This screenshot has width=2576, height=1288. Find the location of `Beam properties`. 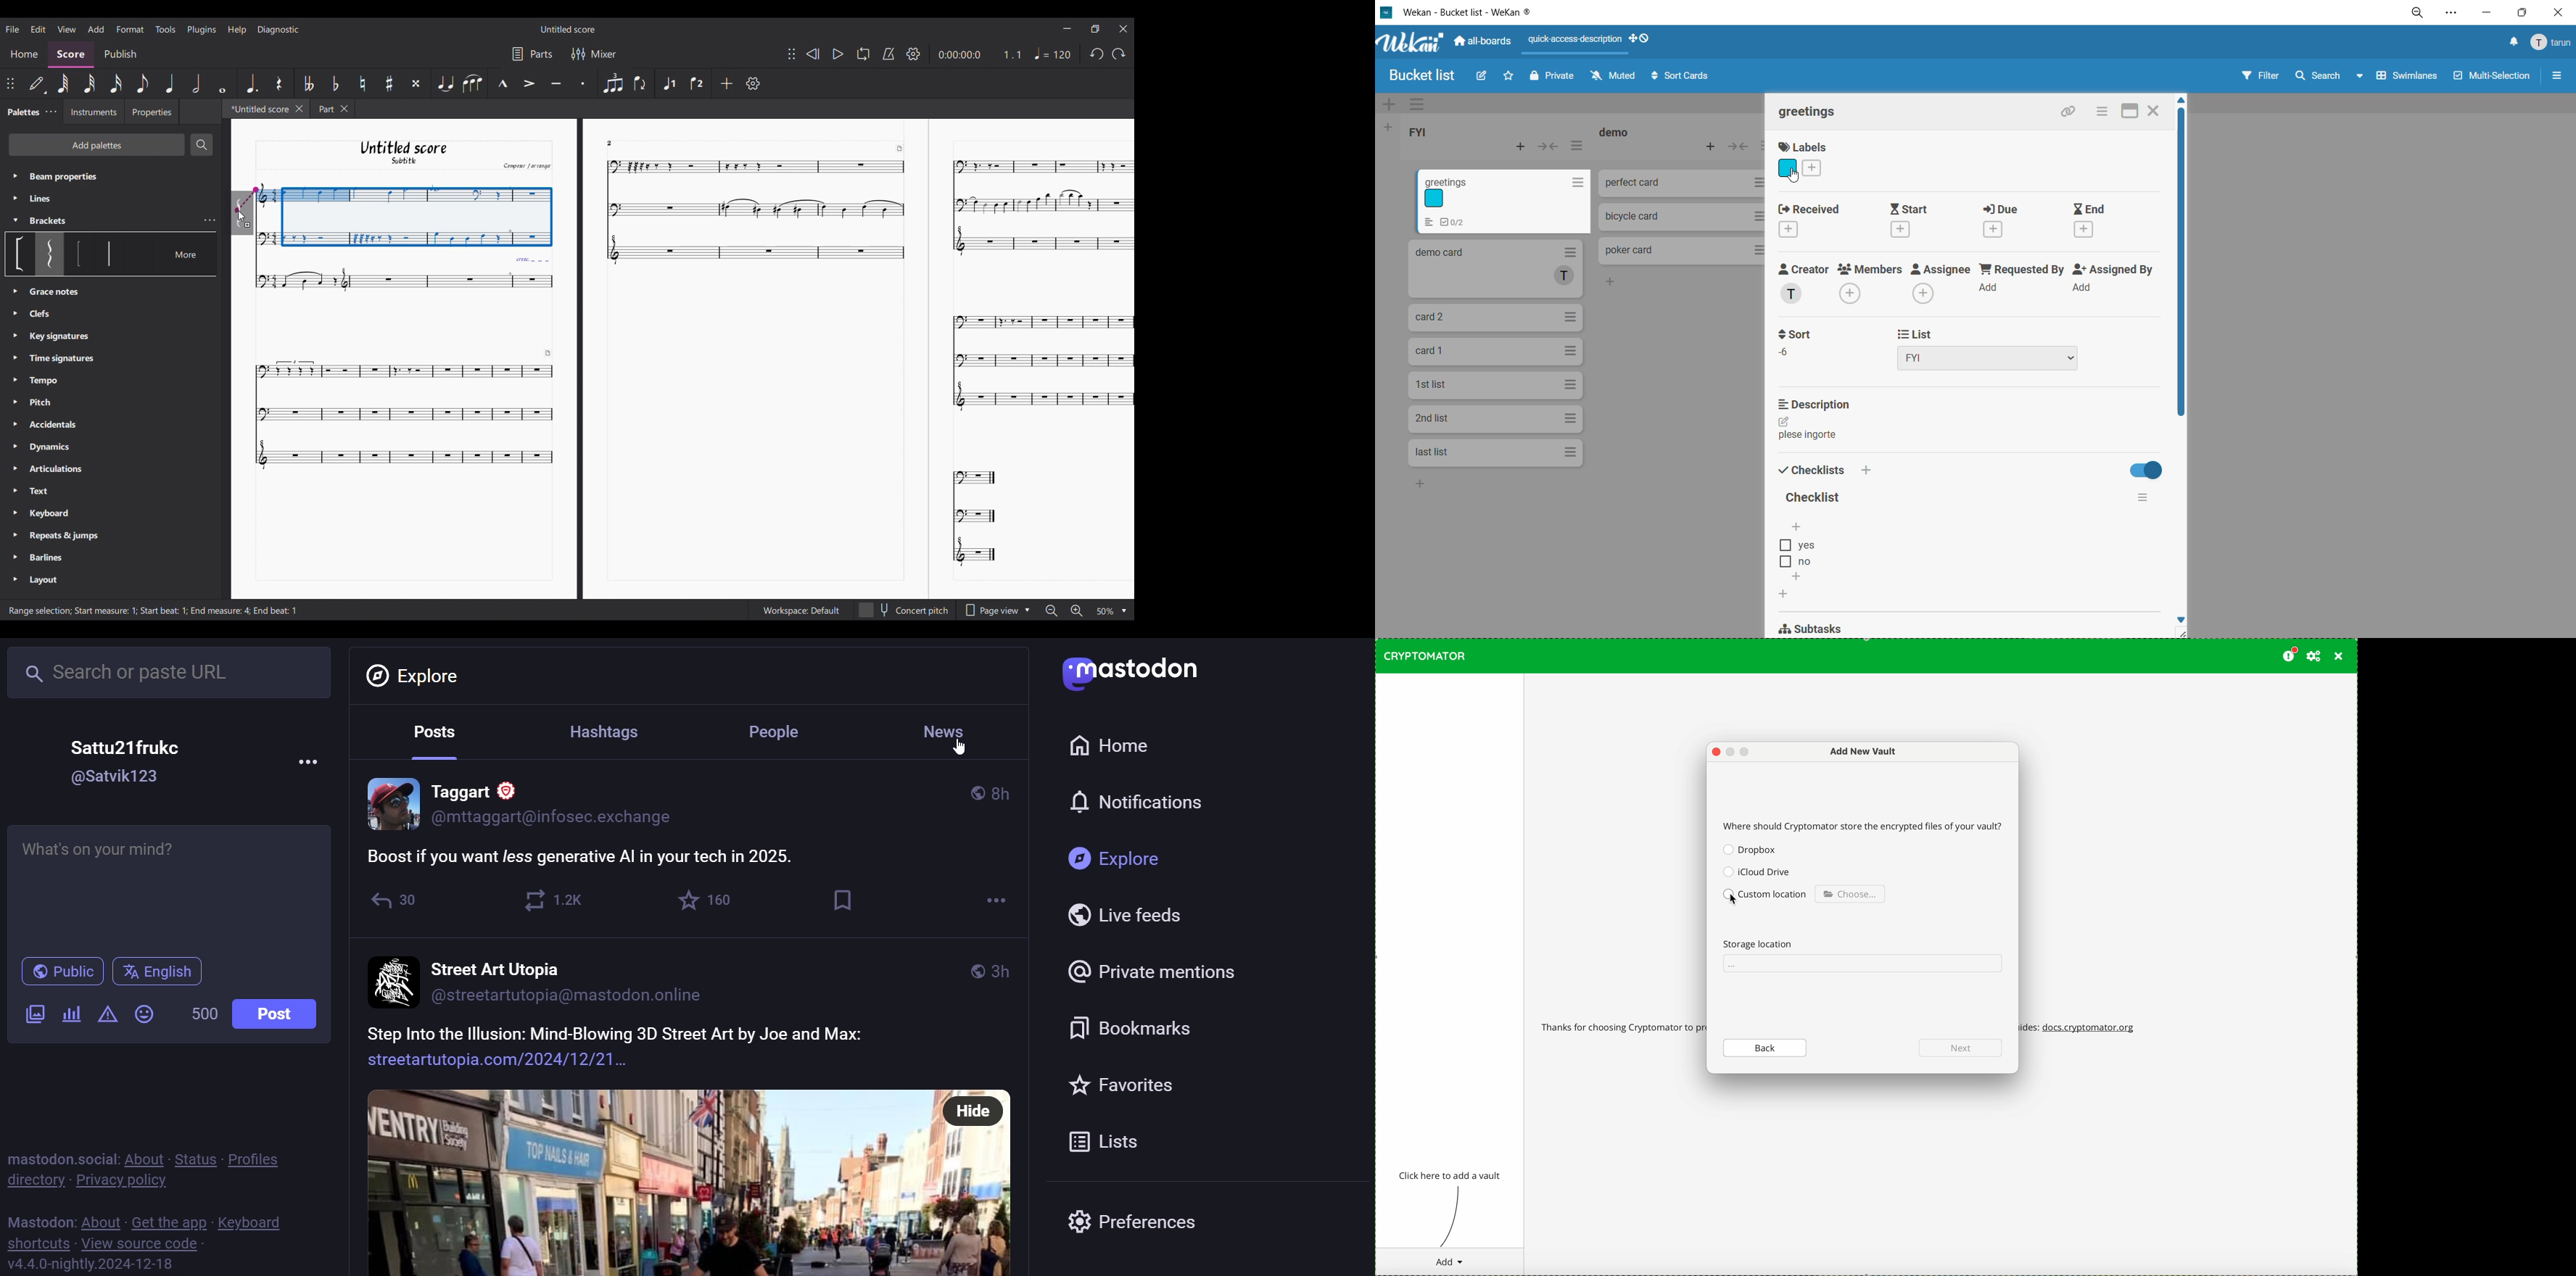

Beam properties is located at coordinates (92, 176).